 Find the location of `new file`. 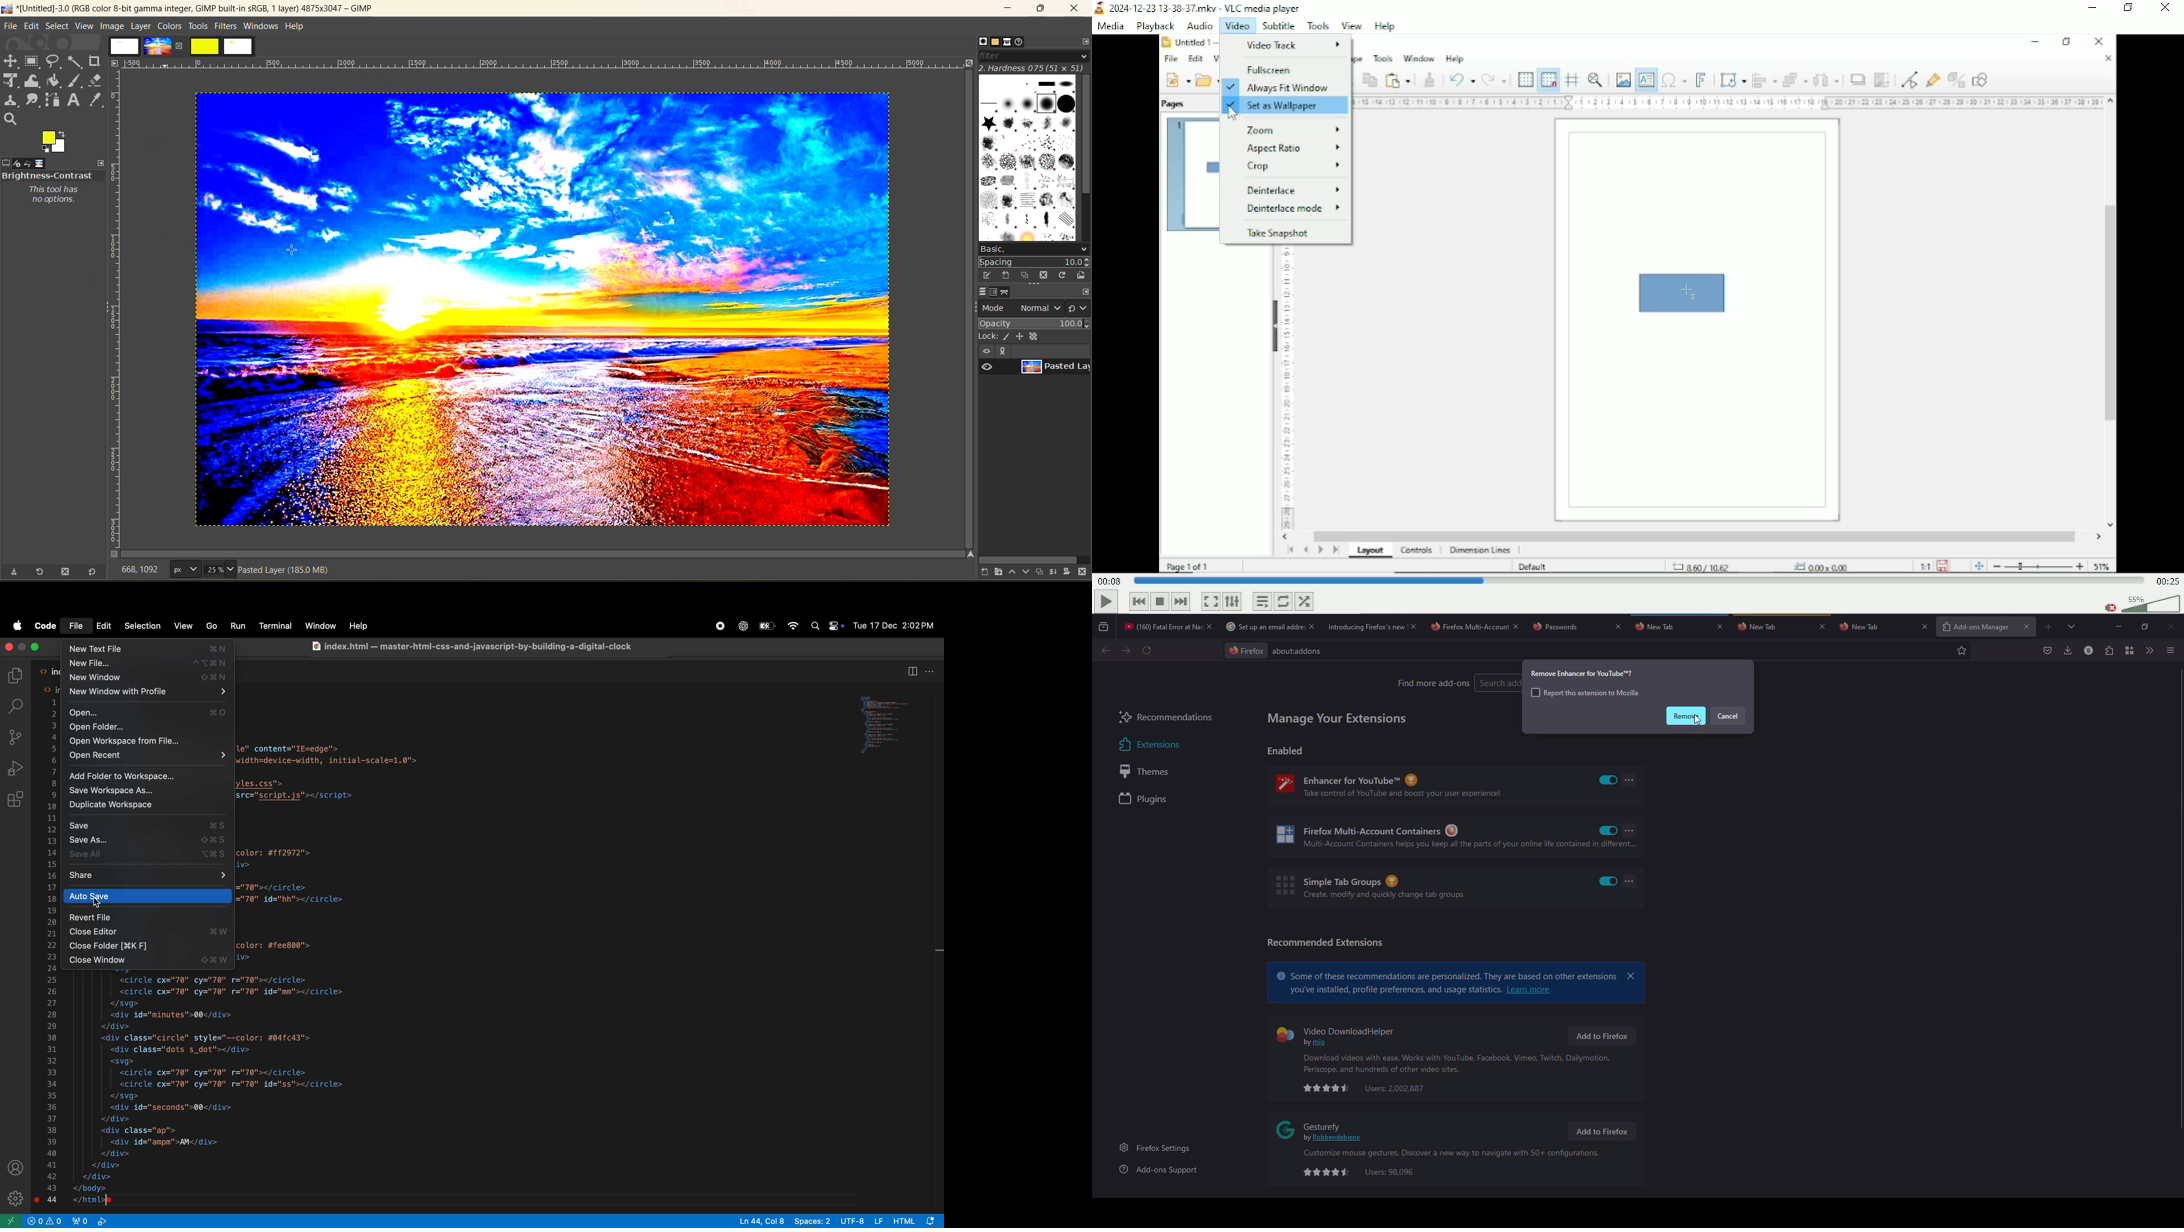

new file is located at coordinates (149, 665).